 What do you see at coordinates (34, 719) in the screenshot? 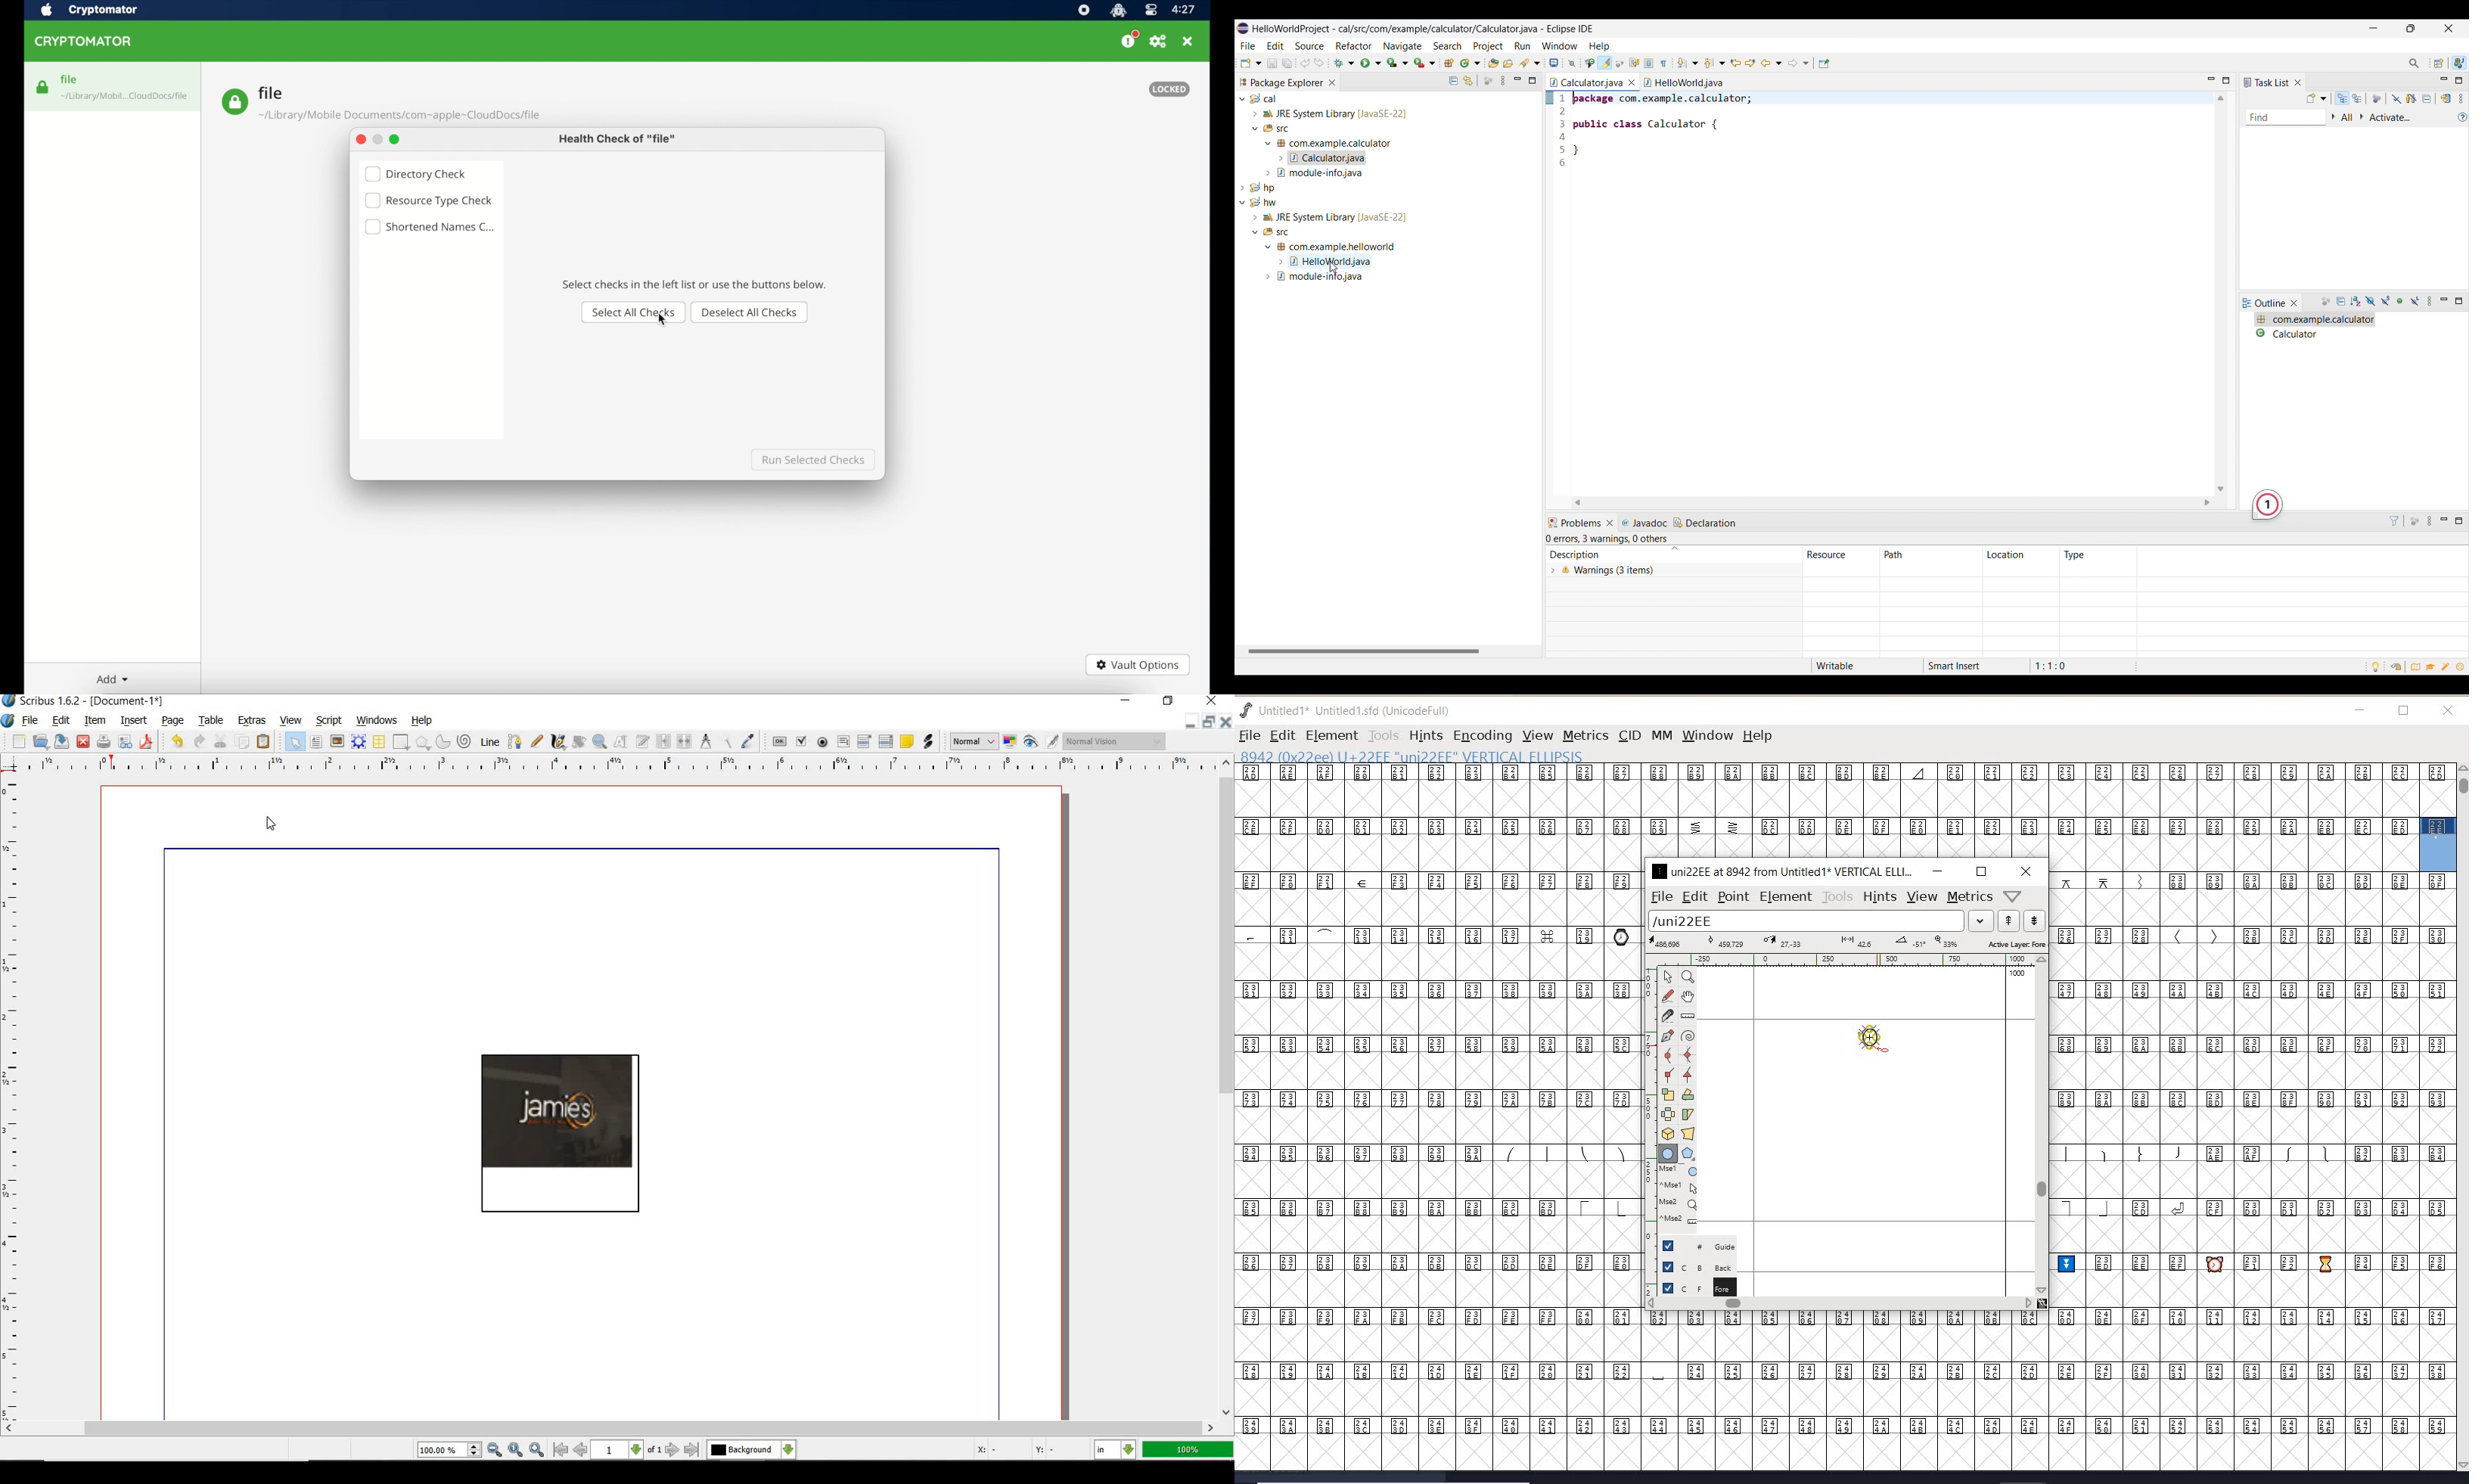
I see `file` at bounding box center [34, 719].